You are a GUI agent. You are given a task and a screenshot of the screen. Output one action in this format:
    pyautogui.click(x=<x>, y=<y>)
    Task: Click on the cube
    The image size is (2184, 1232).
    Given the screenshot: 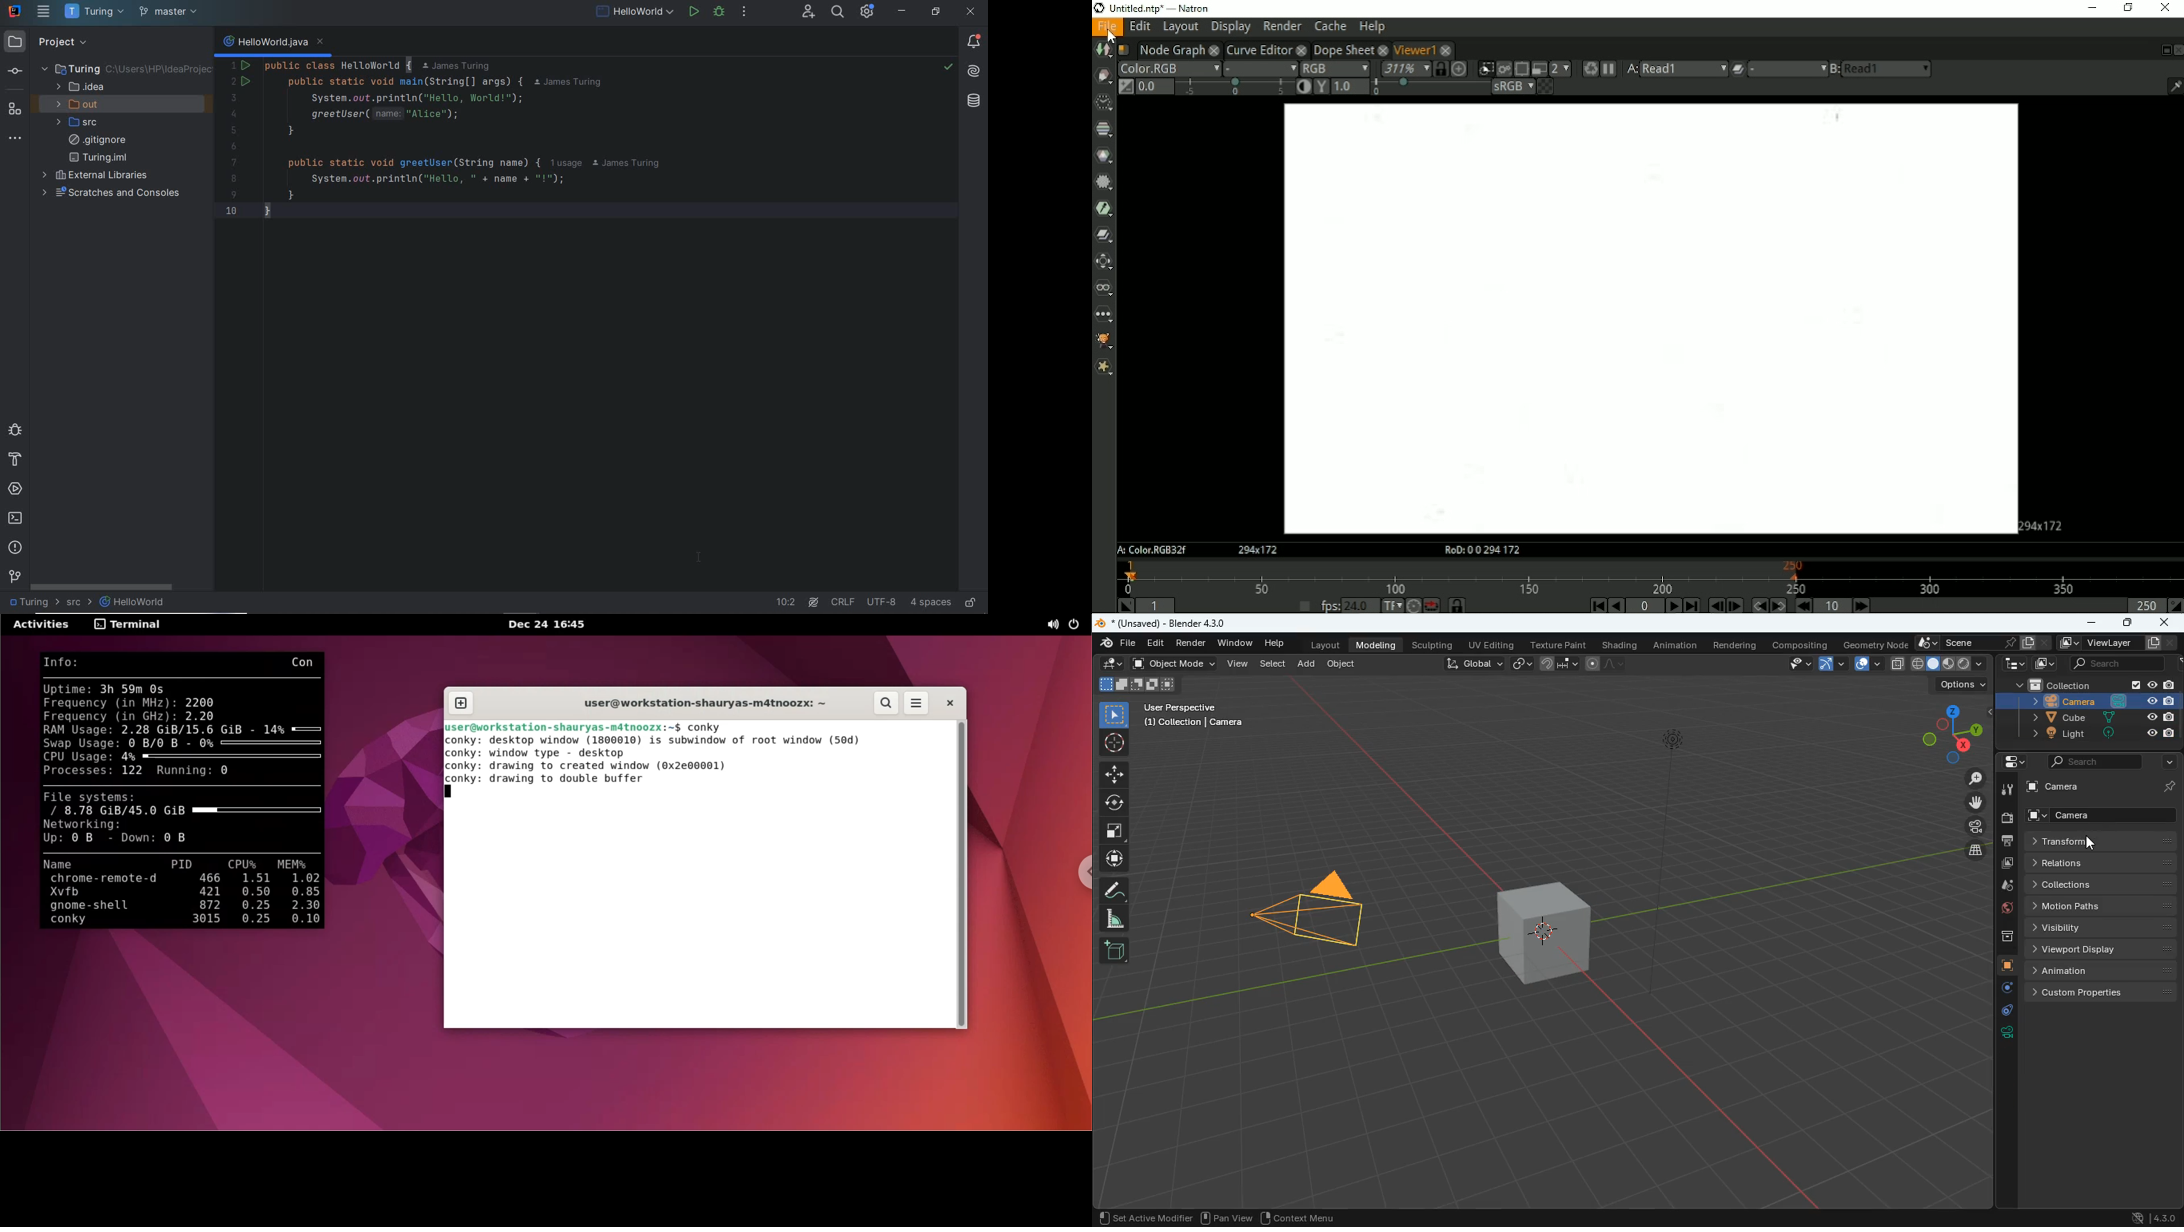 What is the action you would take?
    pyautogui.click(x=1999, y=965)
    